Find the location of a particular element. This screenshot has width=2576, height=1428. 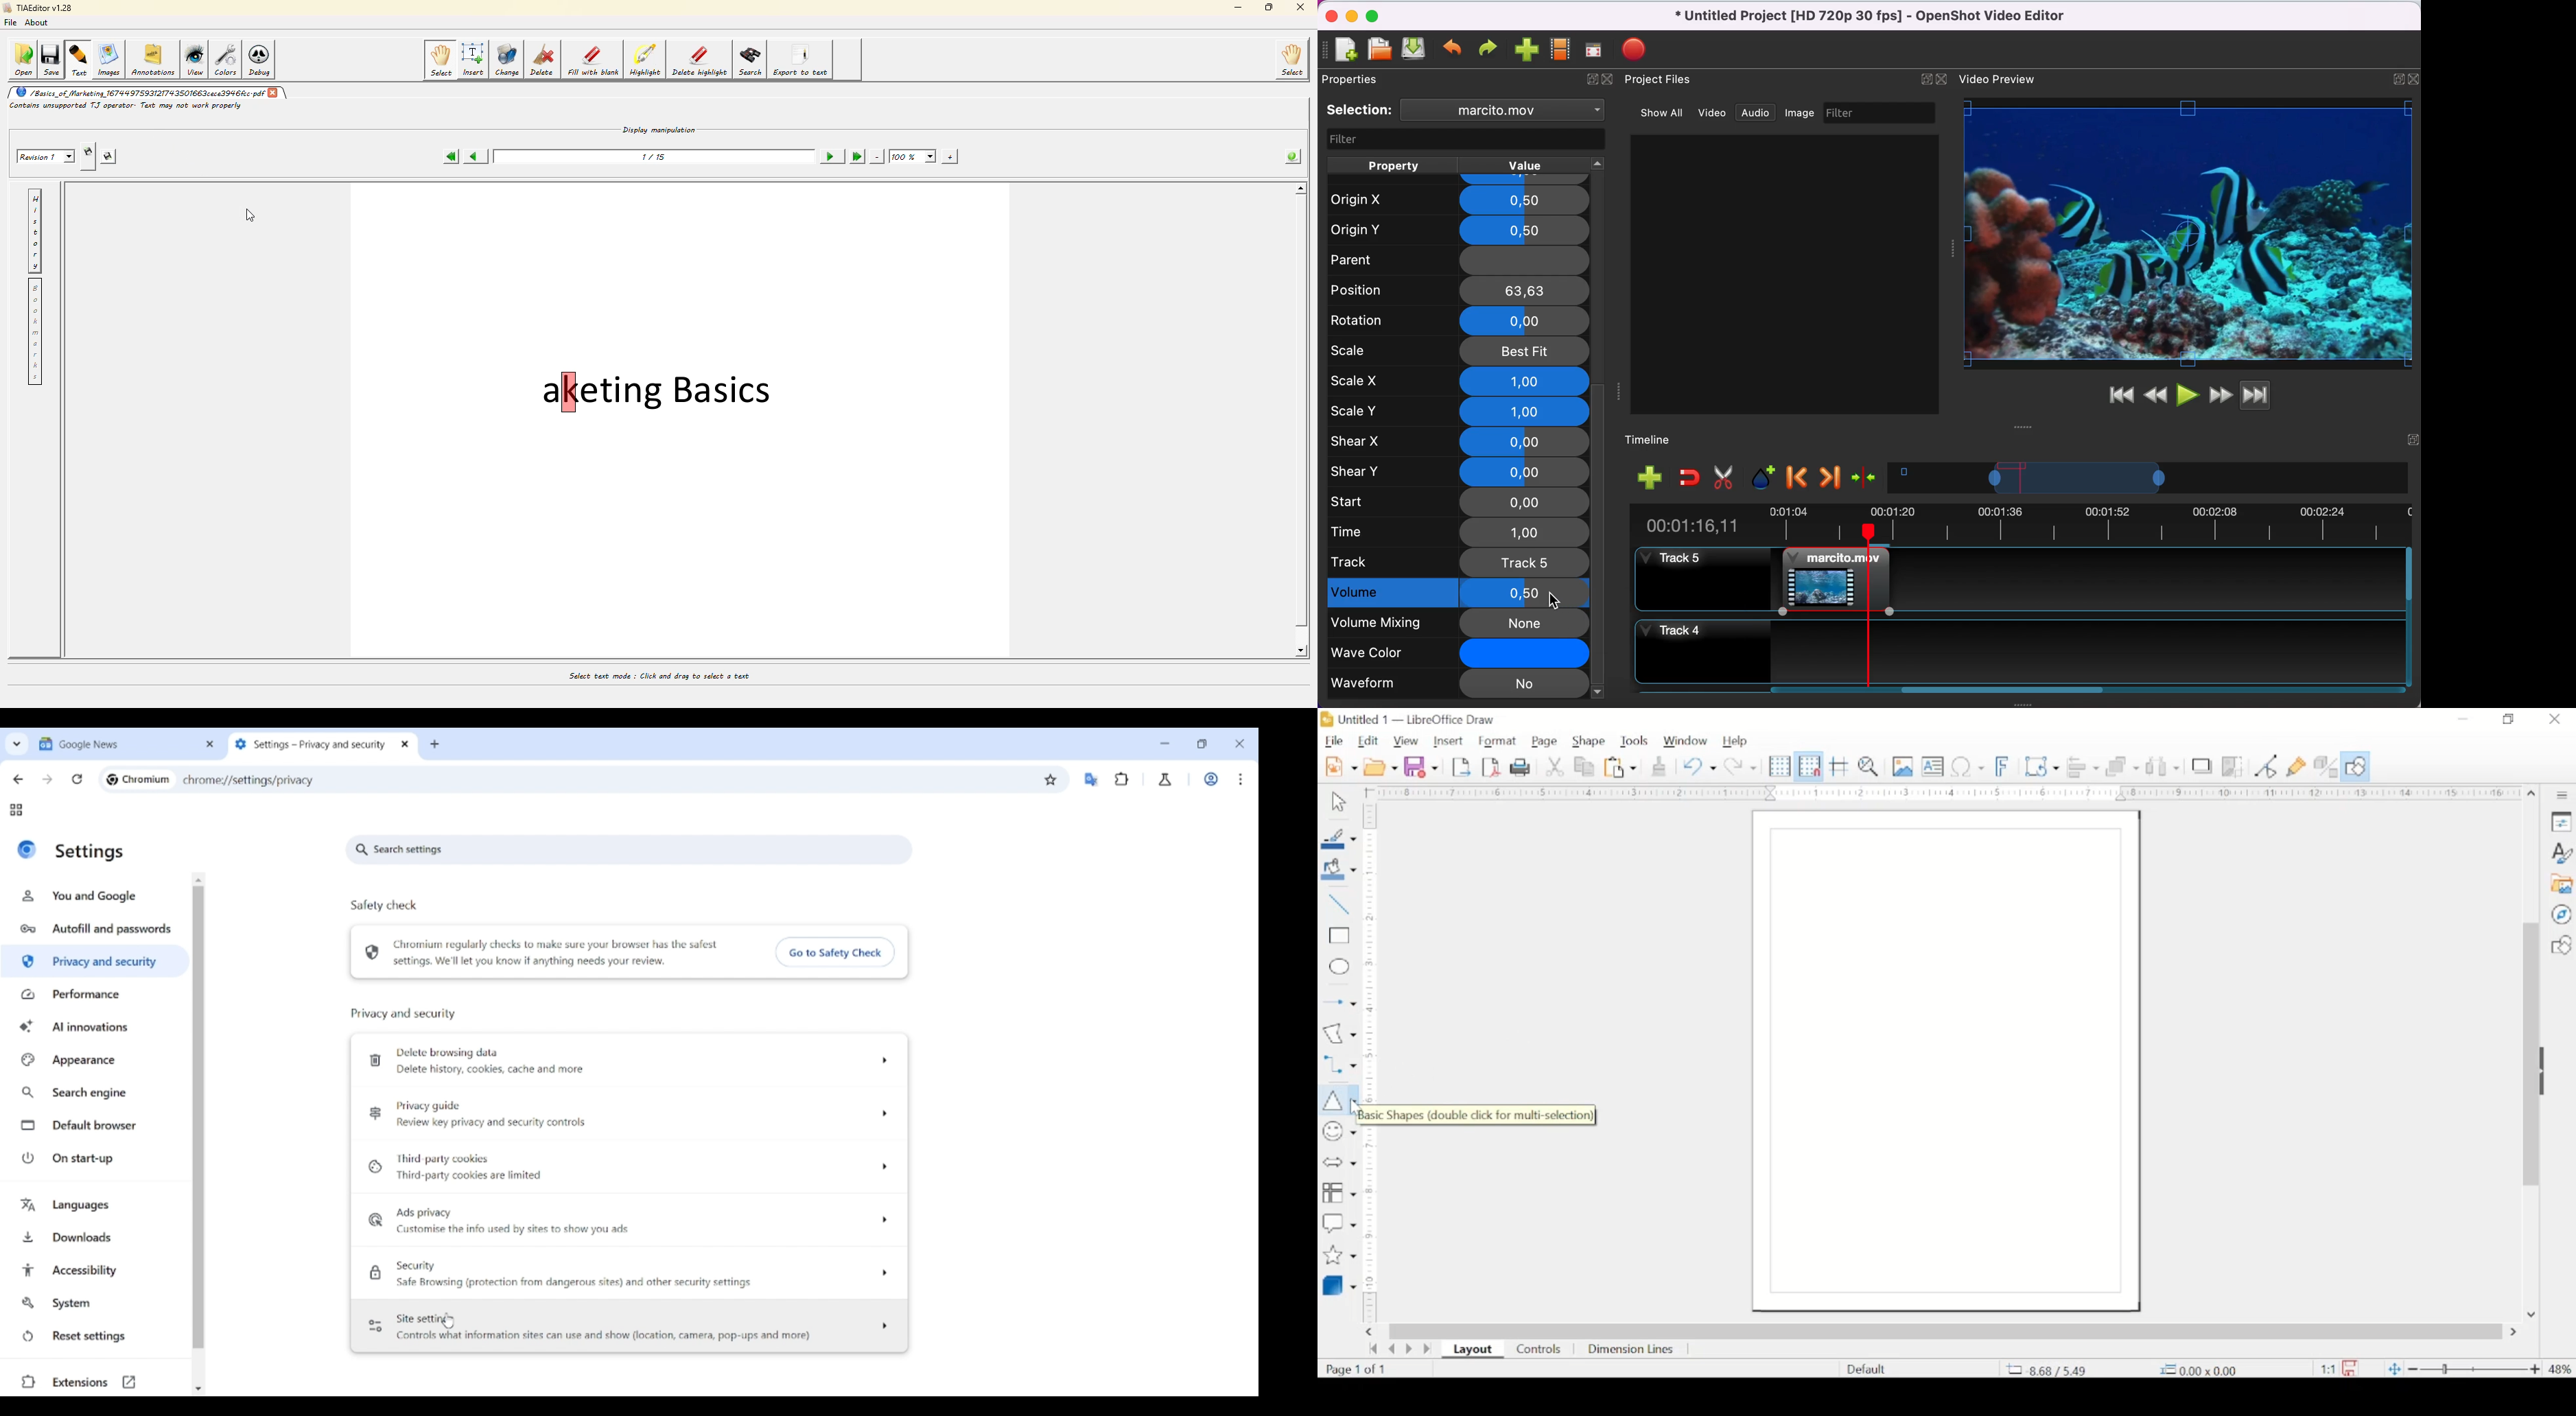

insert line is located at coordinates (1338, 905).